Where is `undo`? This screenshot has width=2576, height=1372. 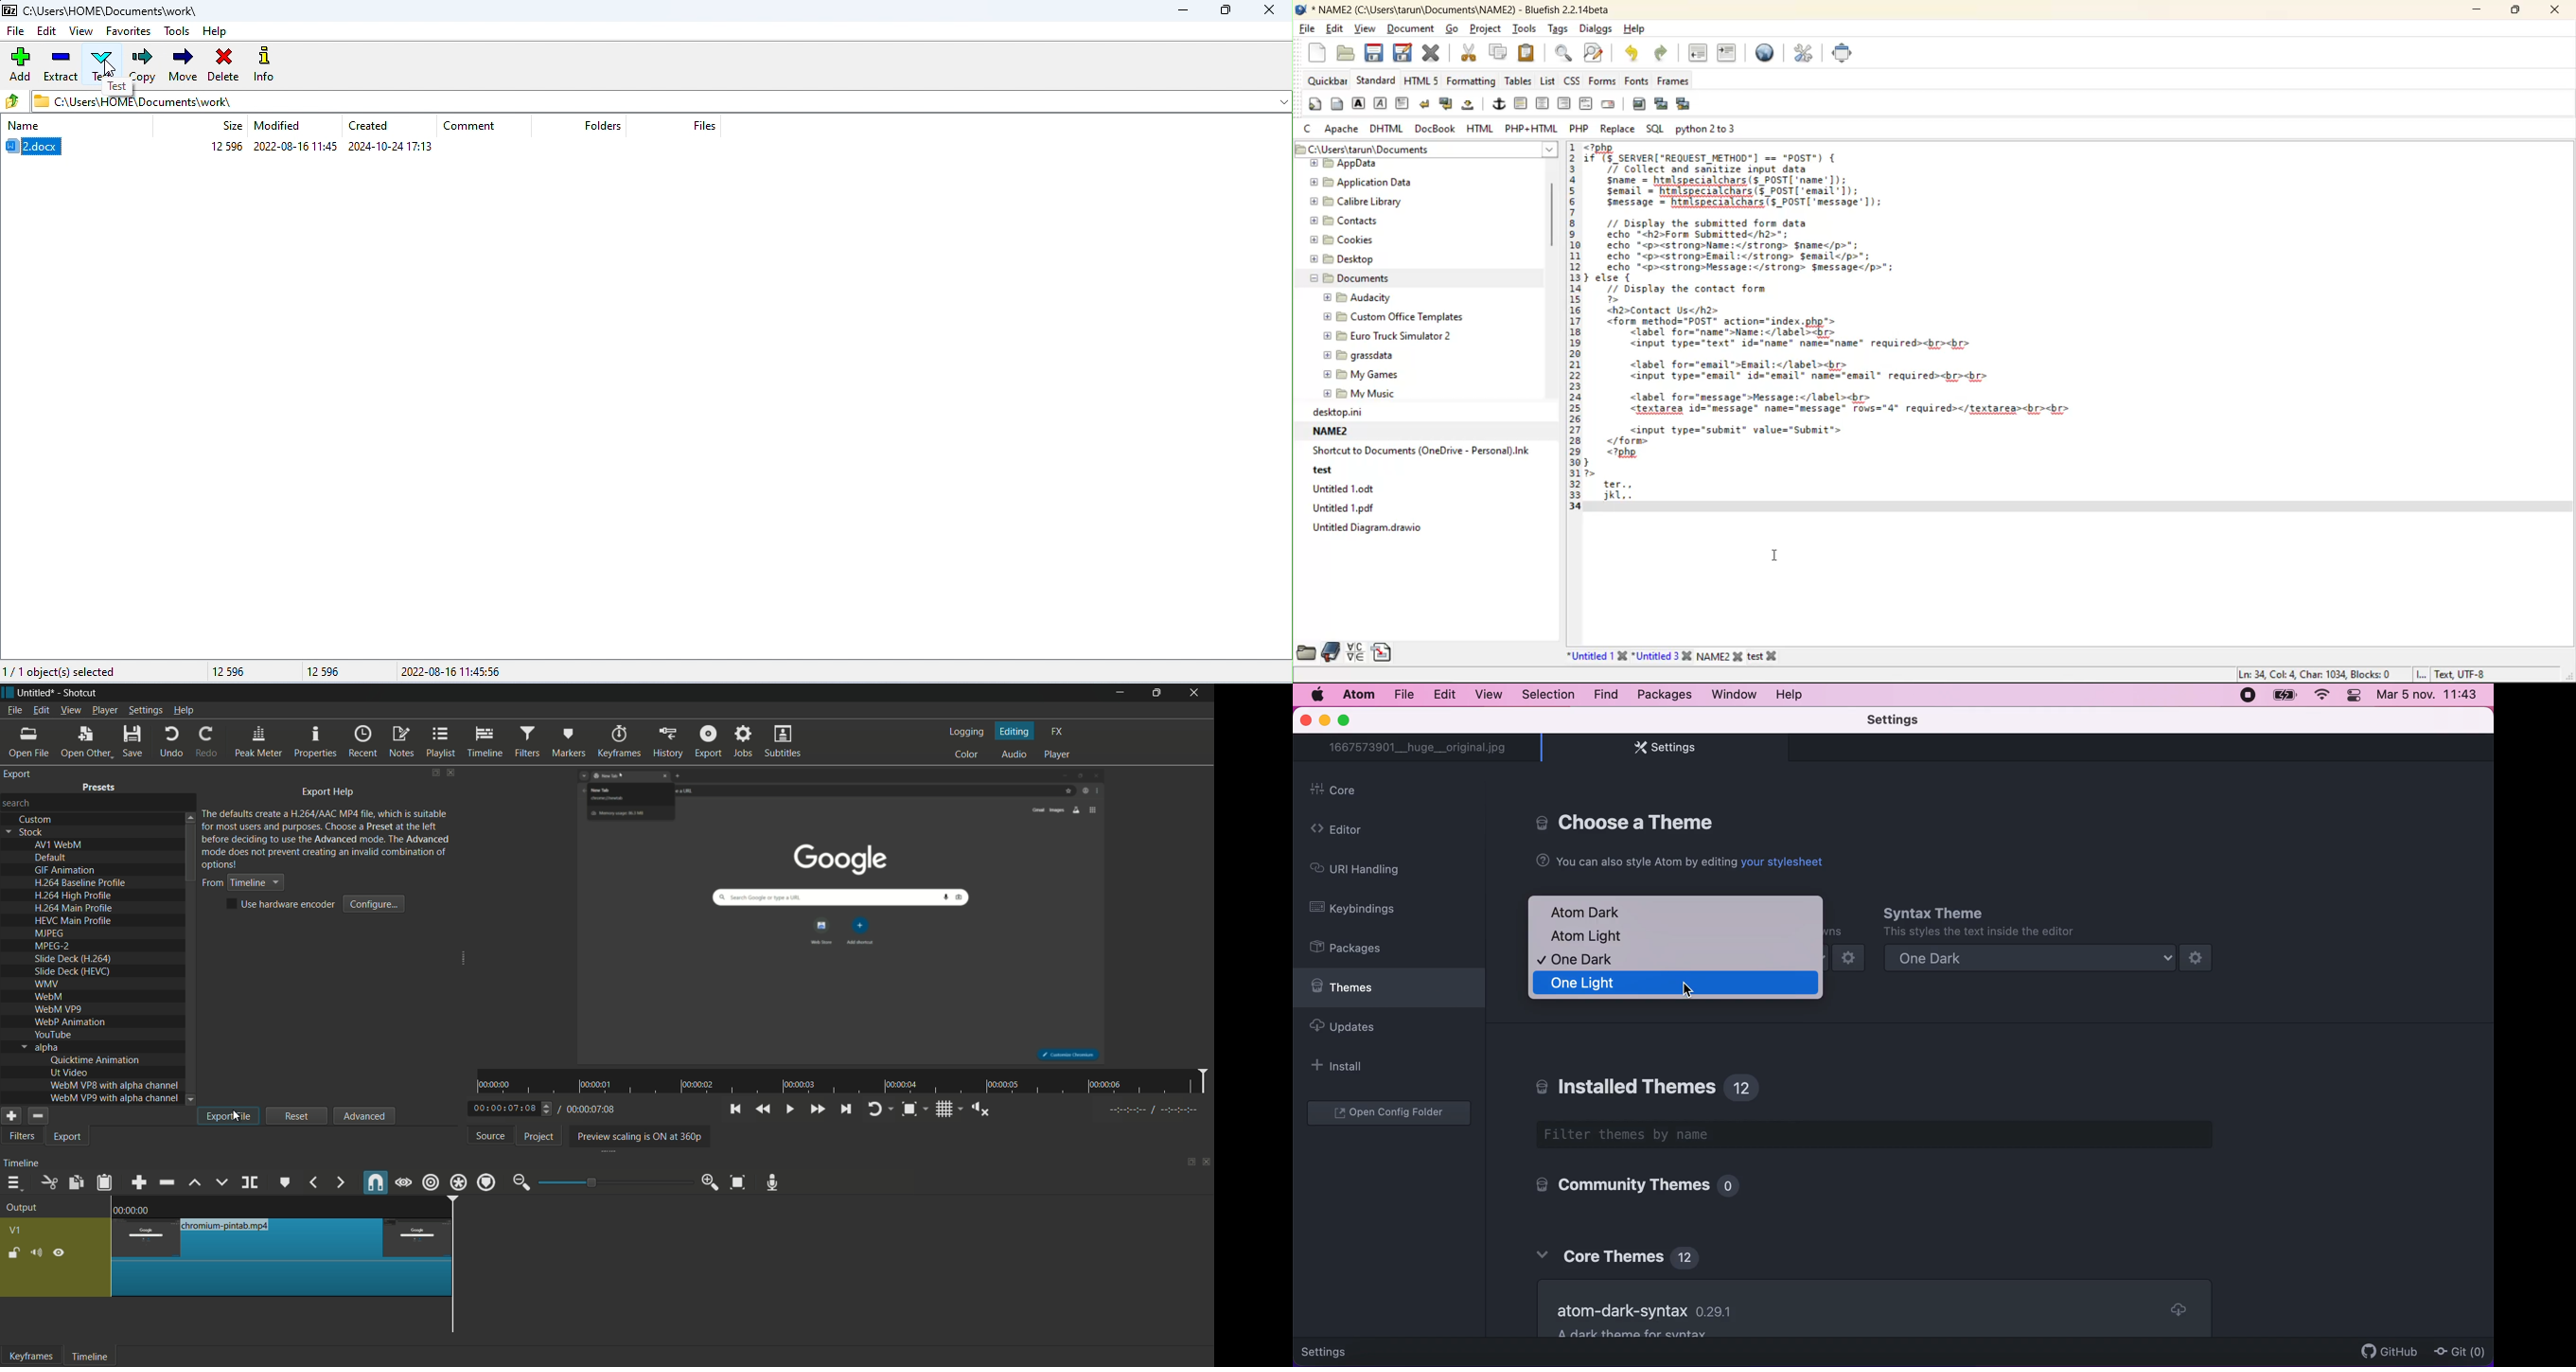
undo is located at coordinates (172, 742).